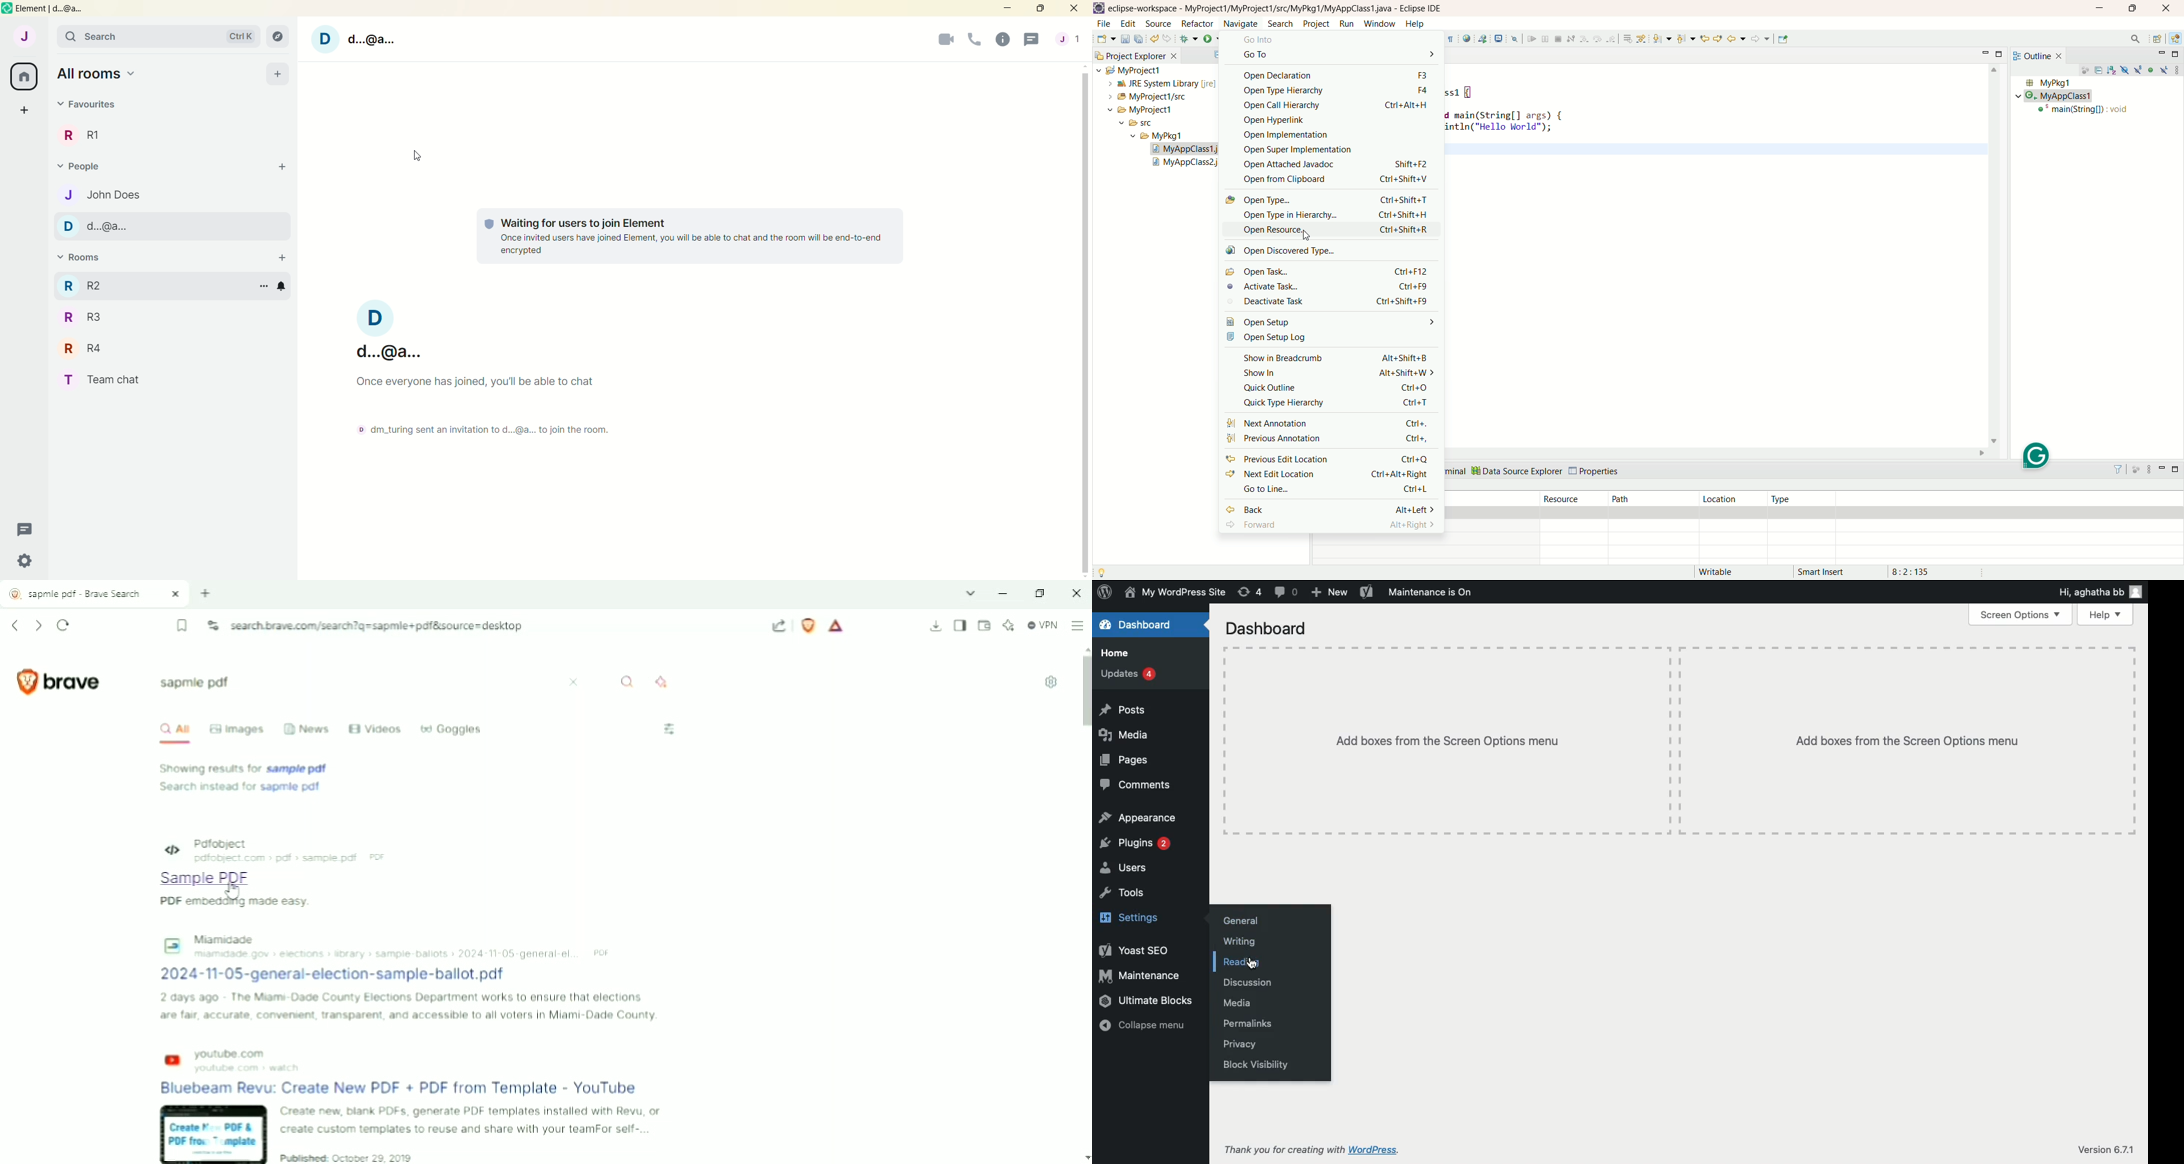  What do you see at coordinates (1570, 39) in the screenshot?
I see `disconnect` at bounding box center [1570, 39].